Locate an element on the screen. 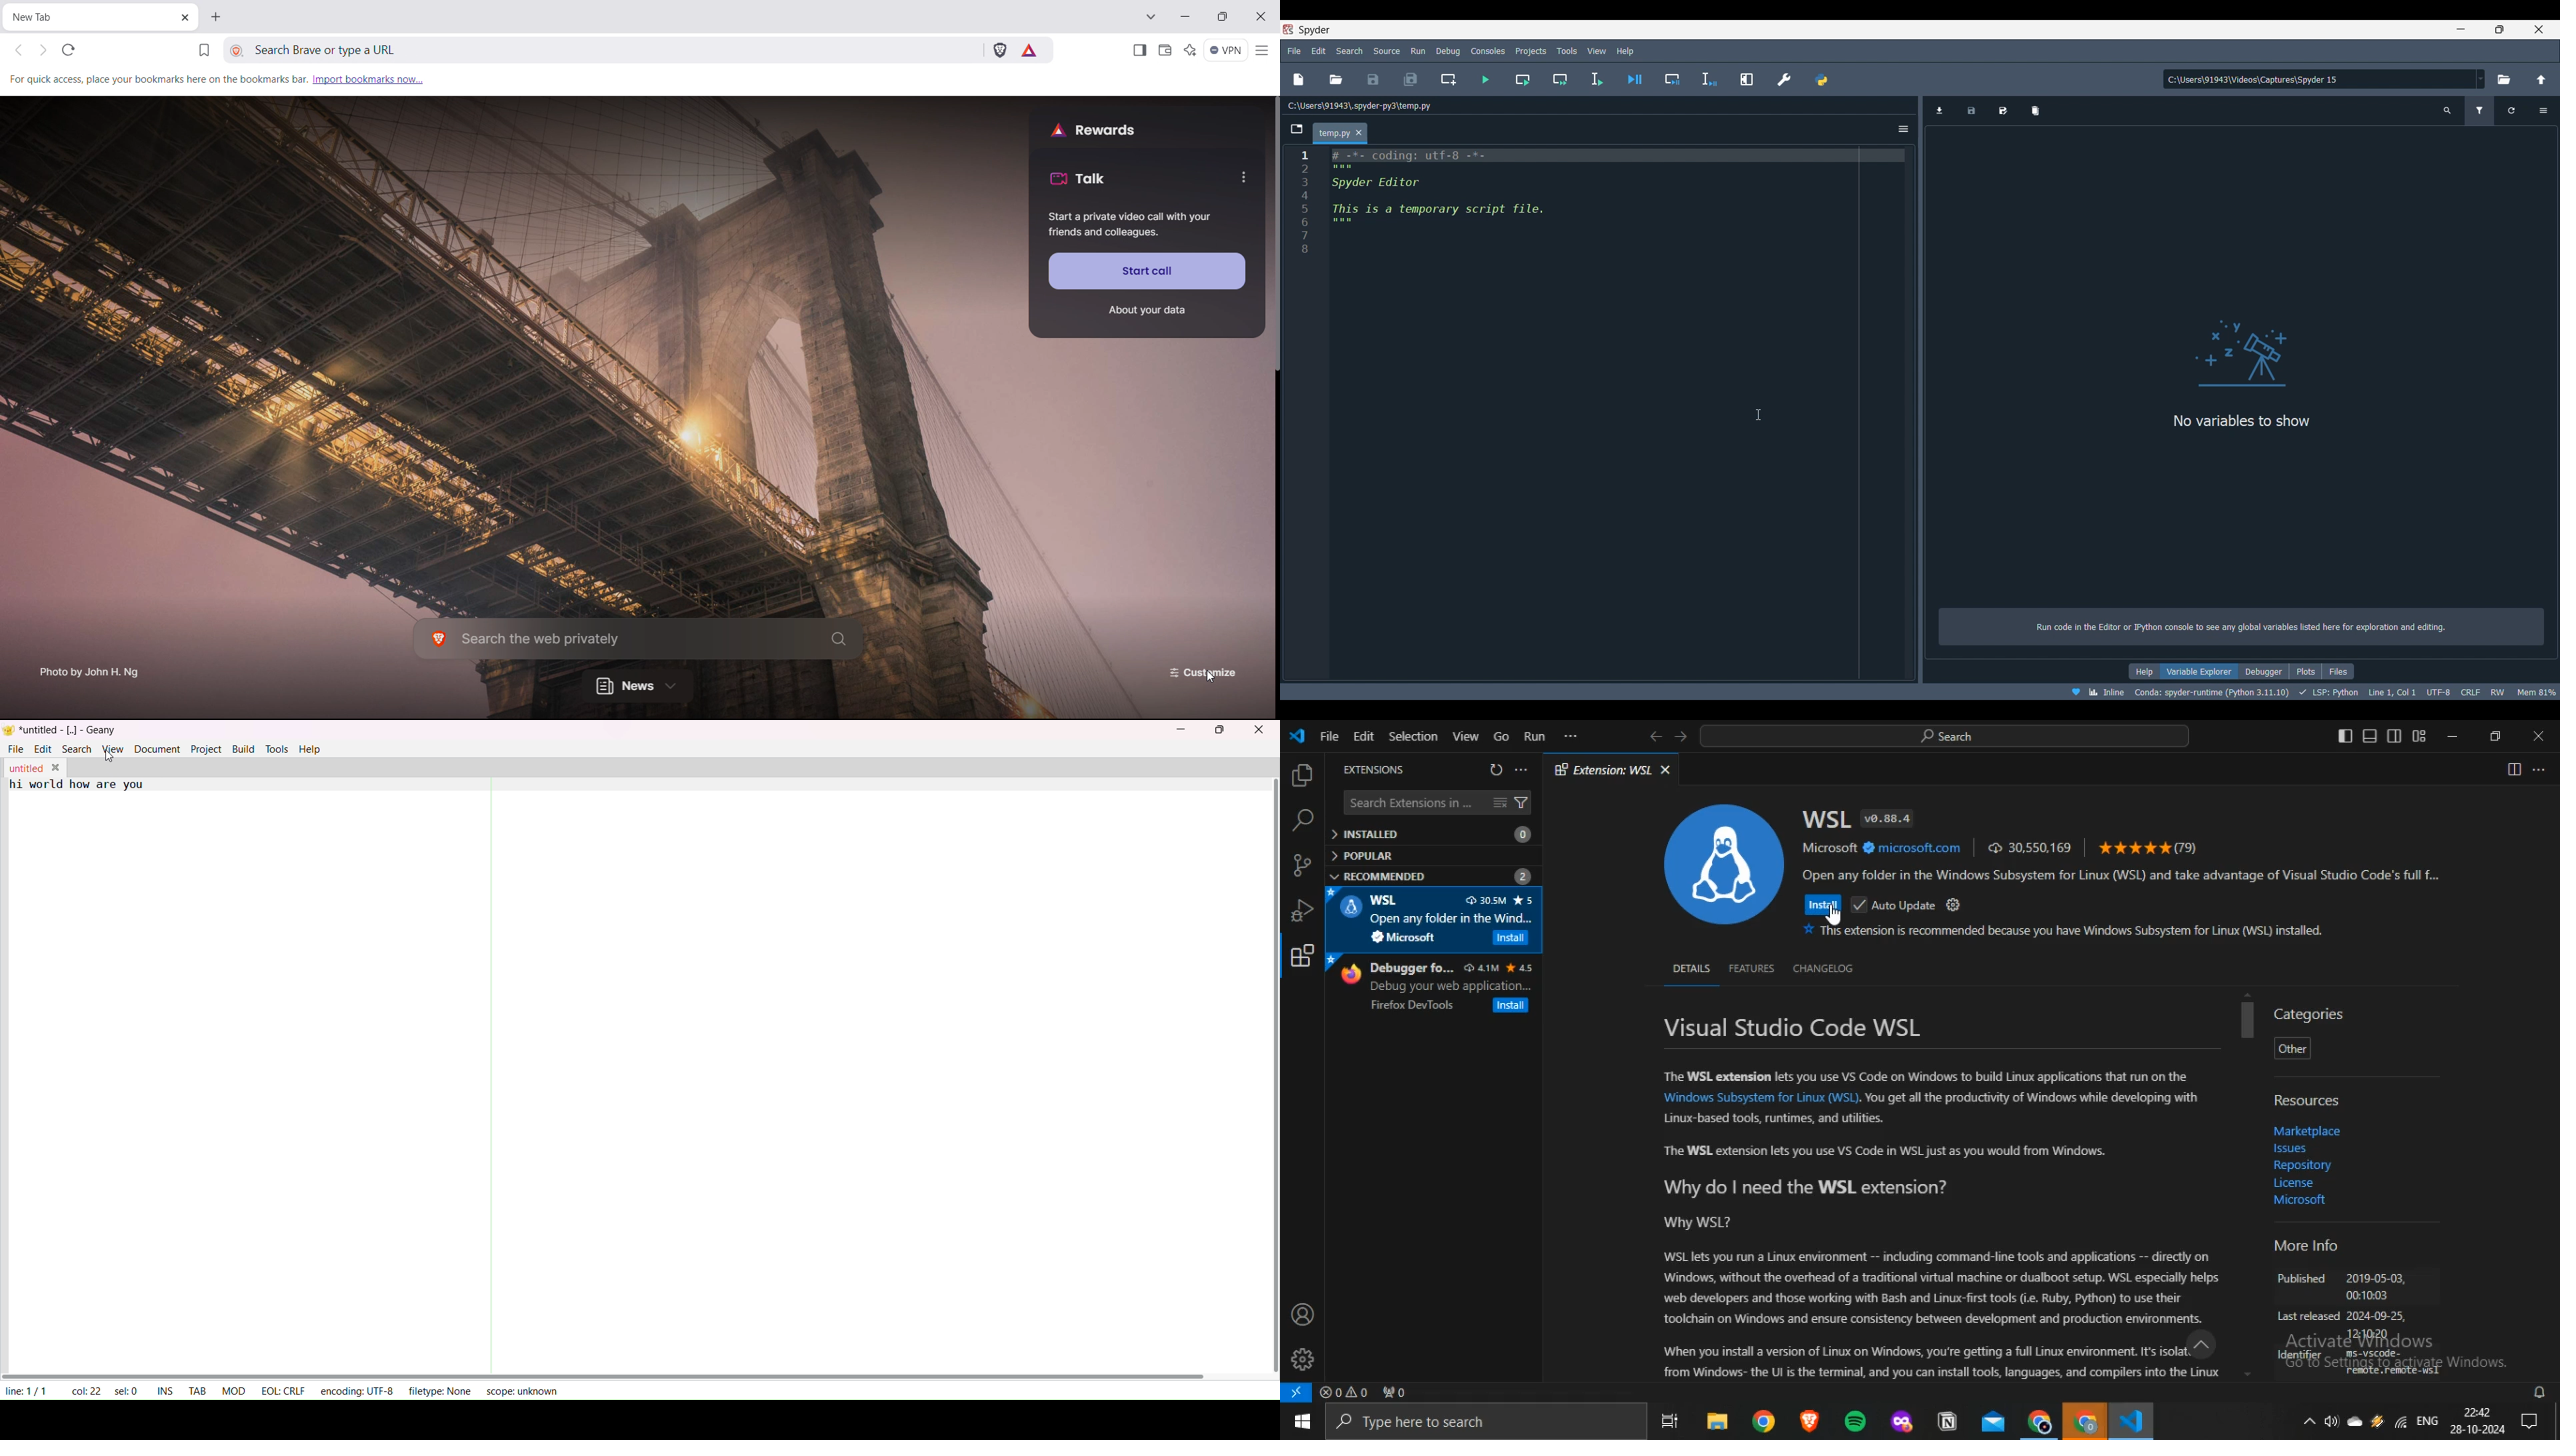 The image size is (2576, 1456). WSL is located at coordinates (1350, 907).